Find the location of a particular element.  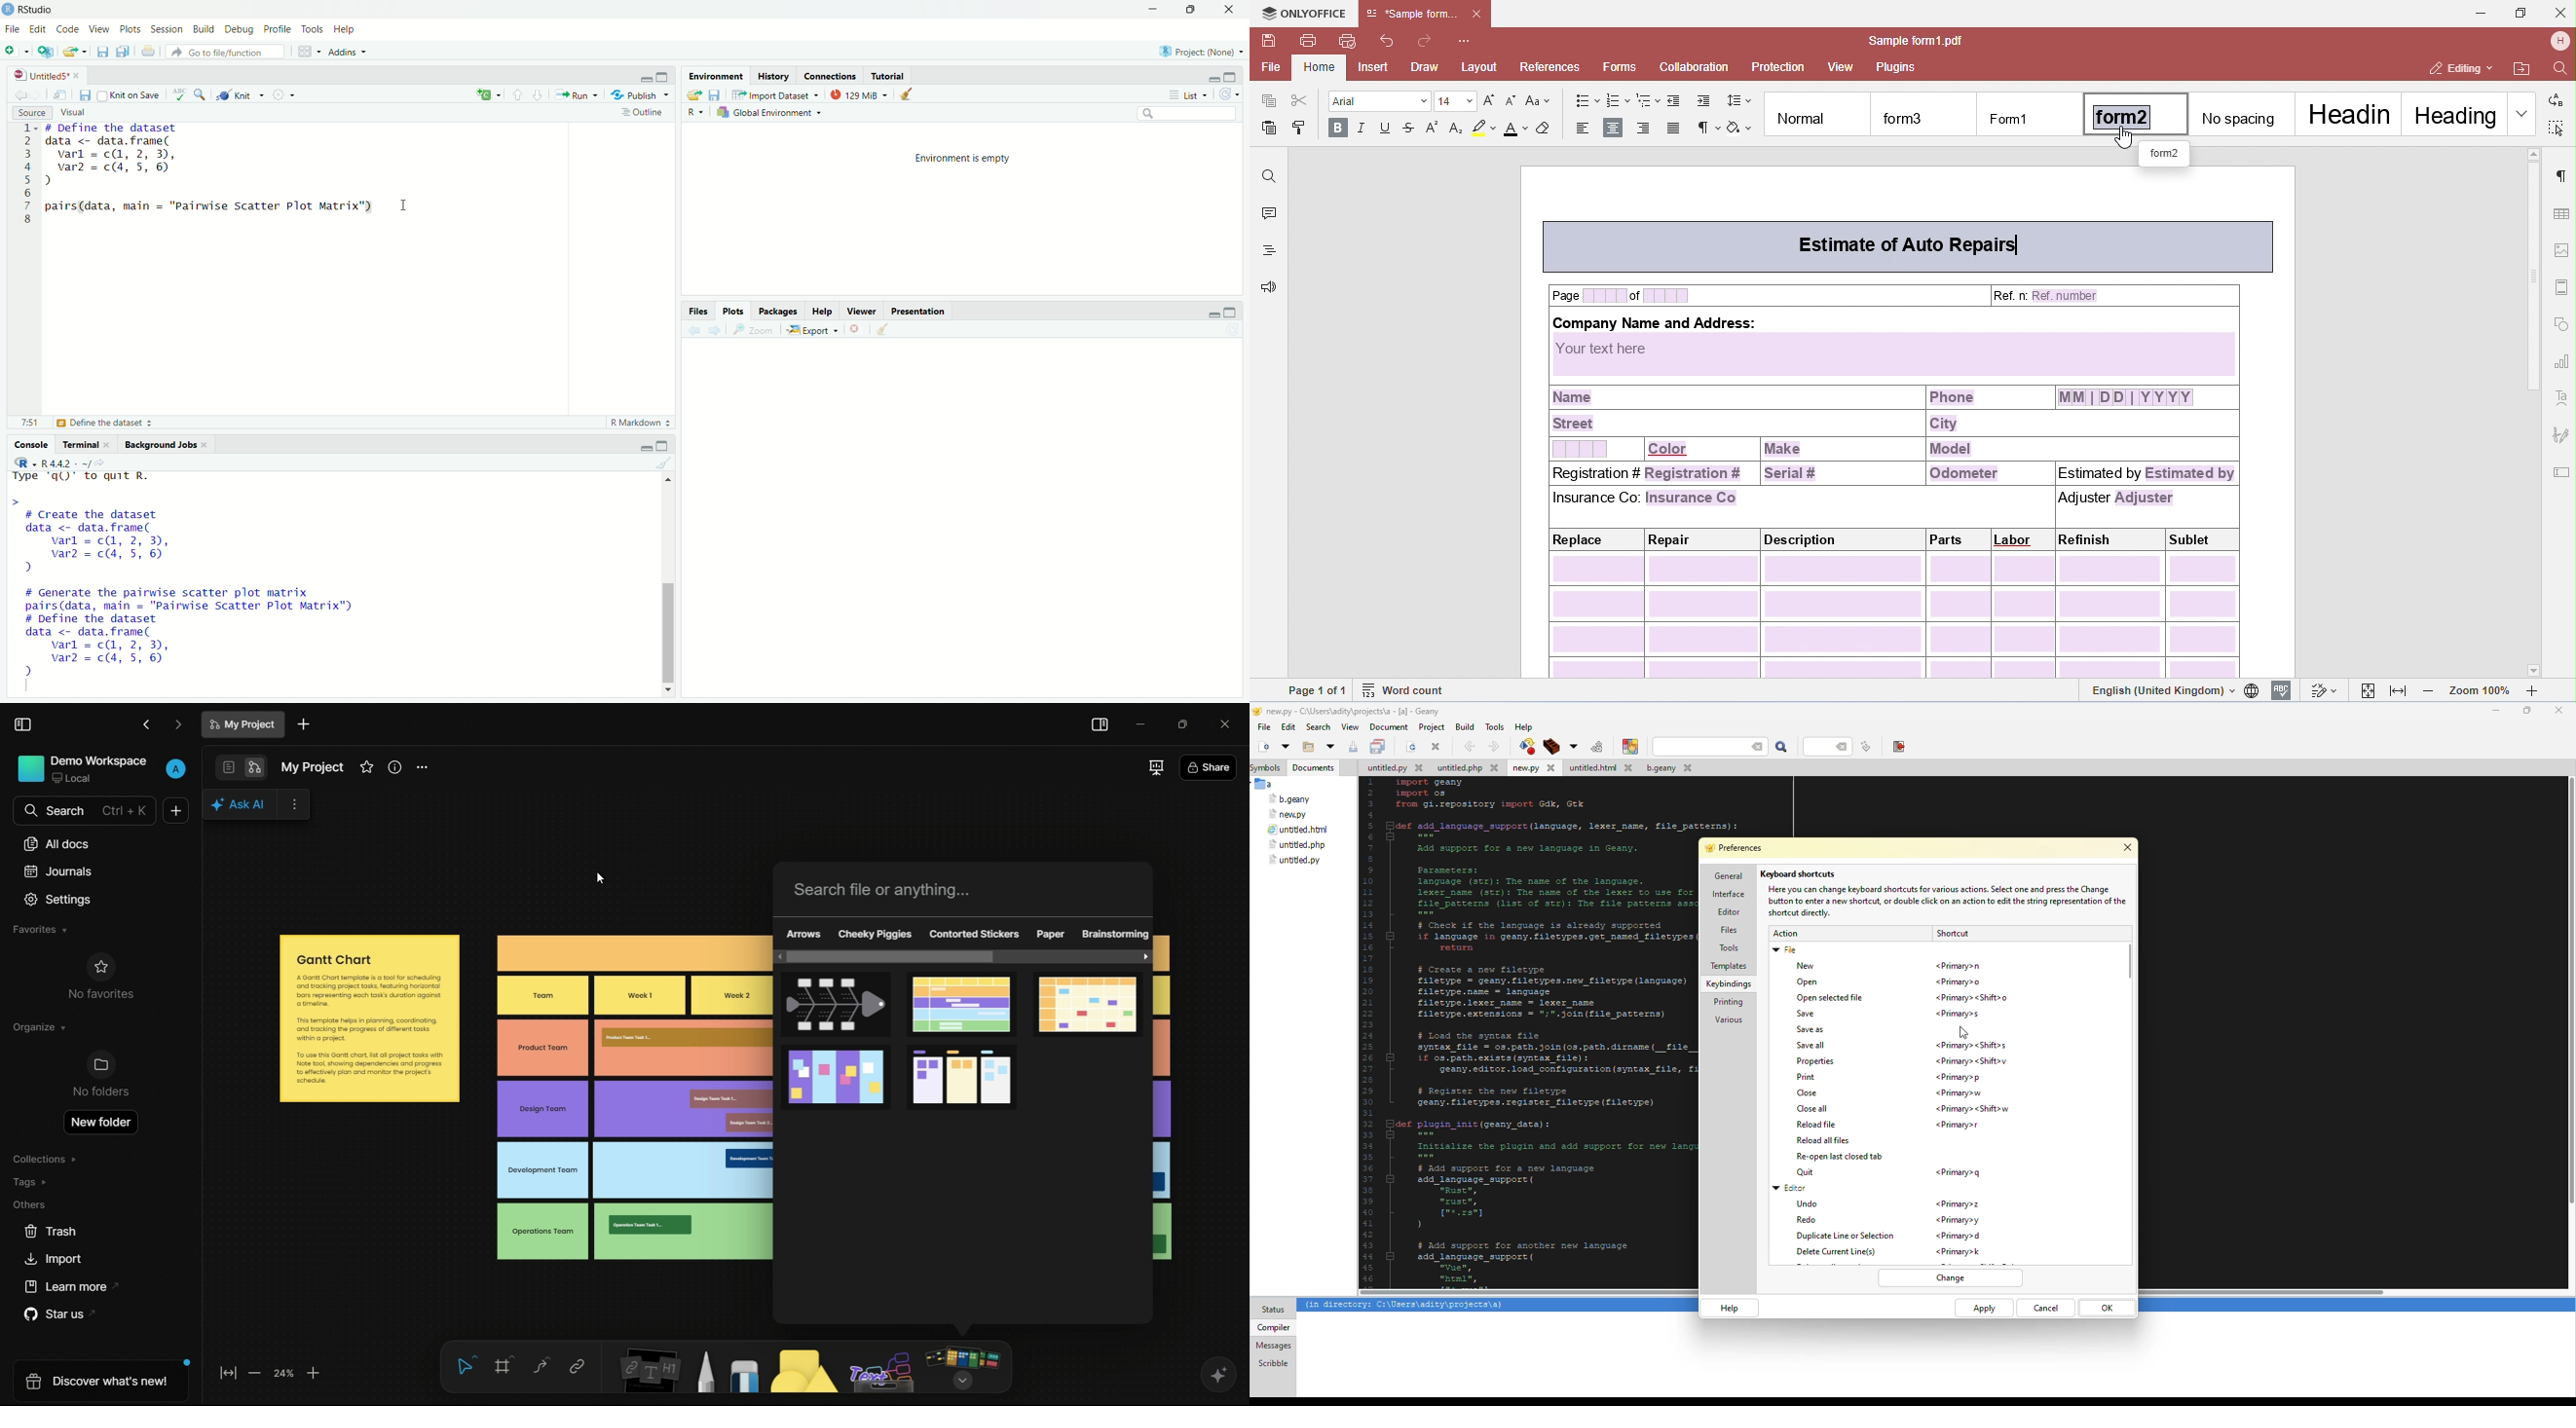

R Markdown is located at coordinates (641, 423).